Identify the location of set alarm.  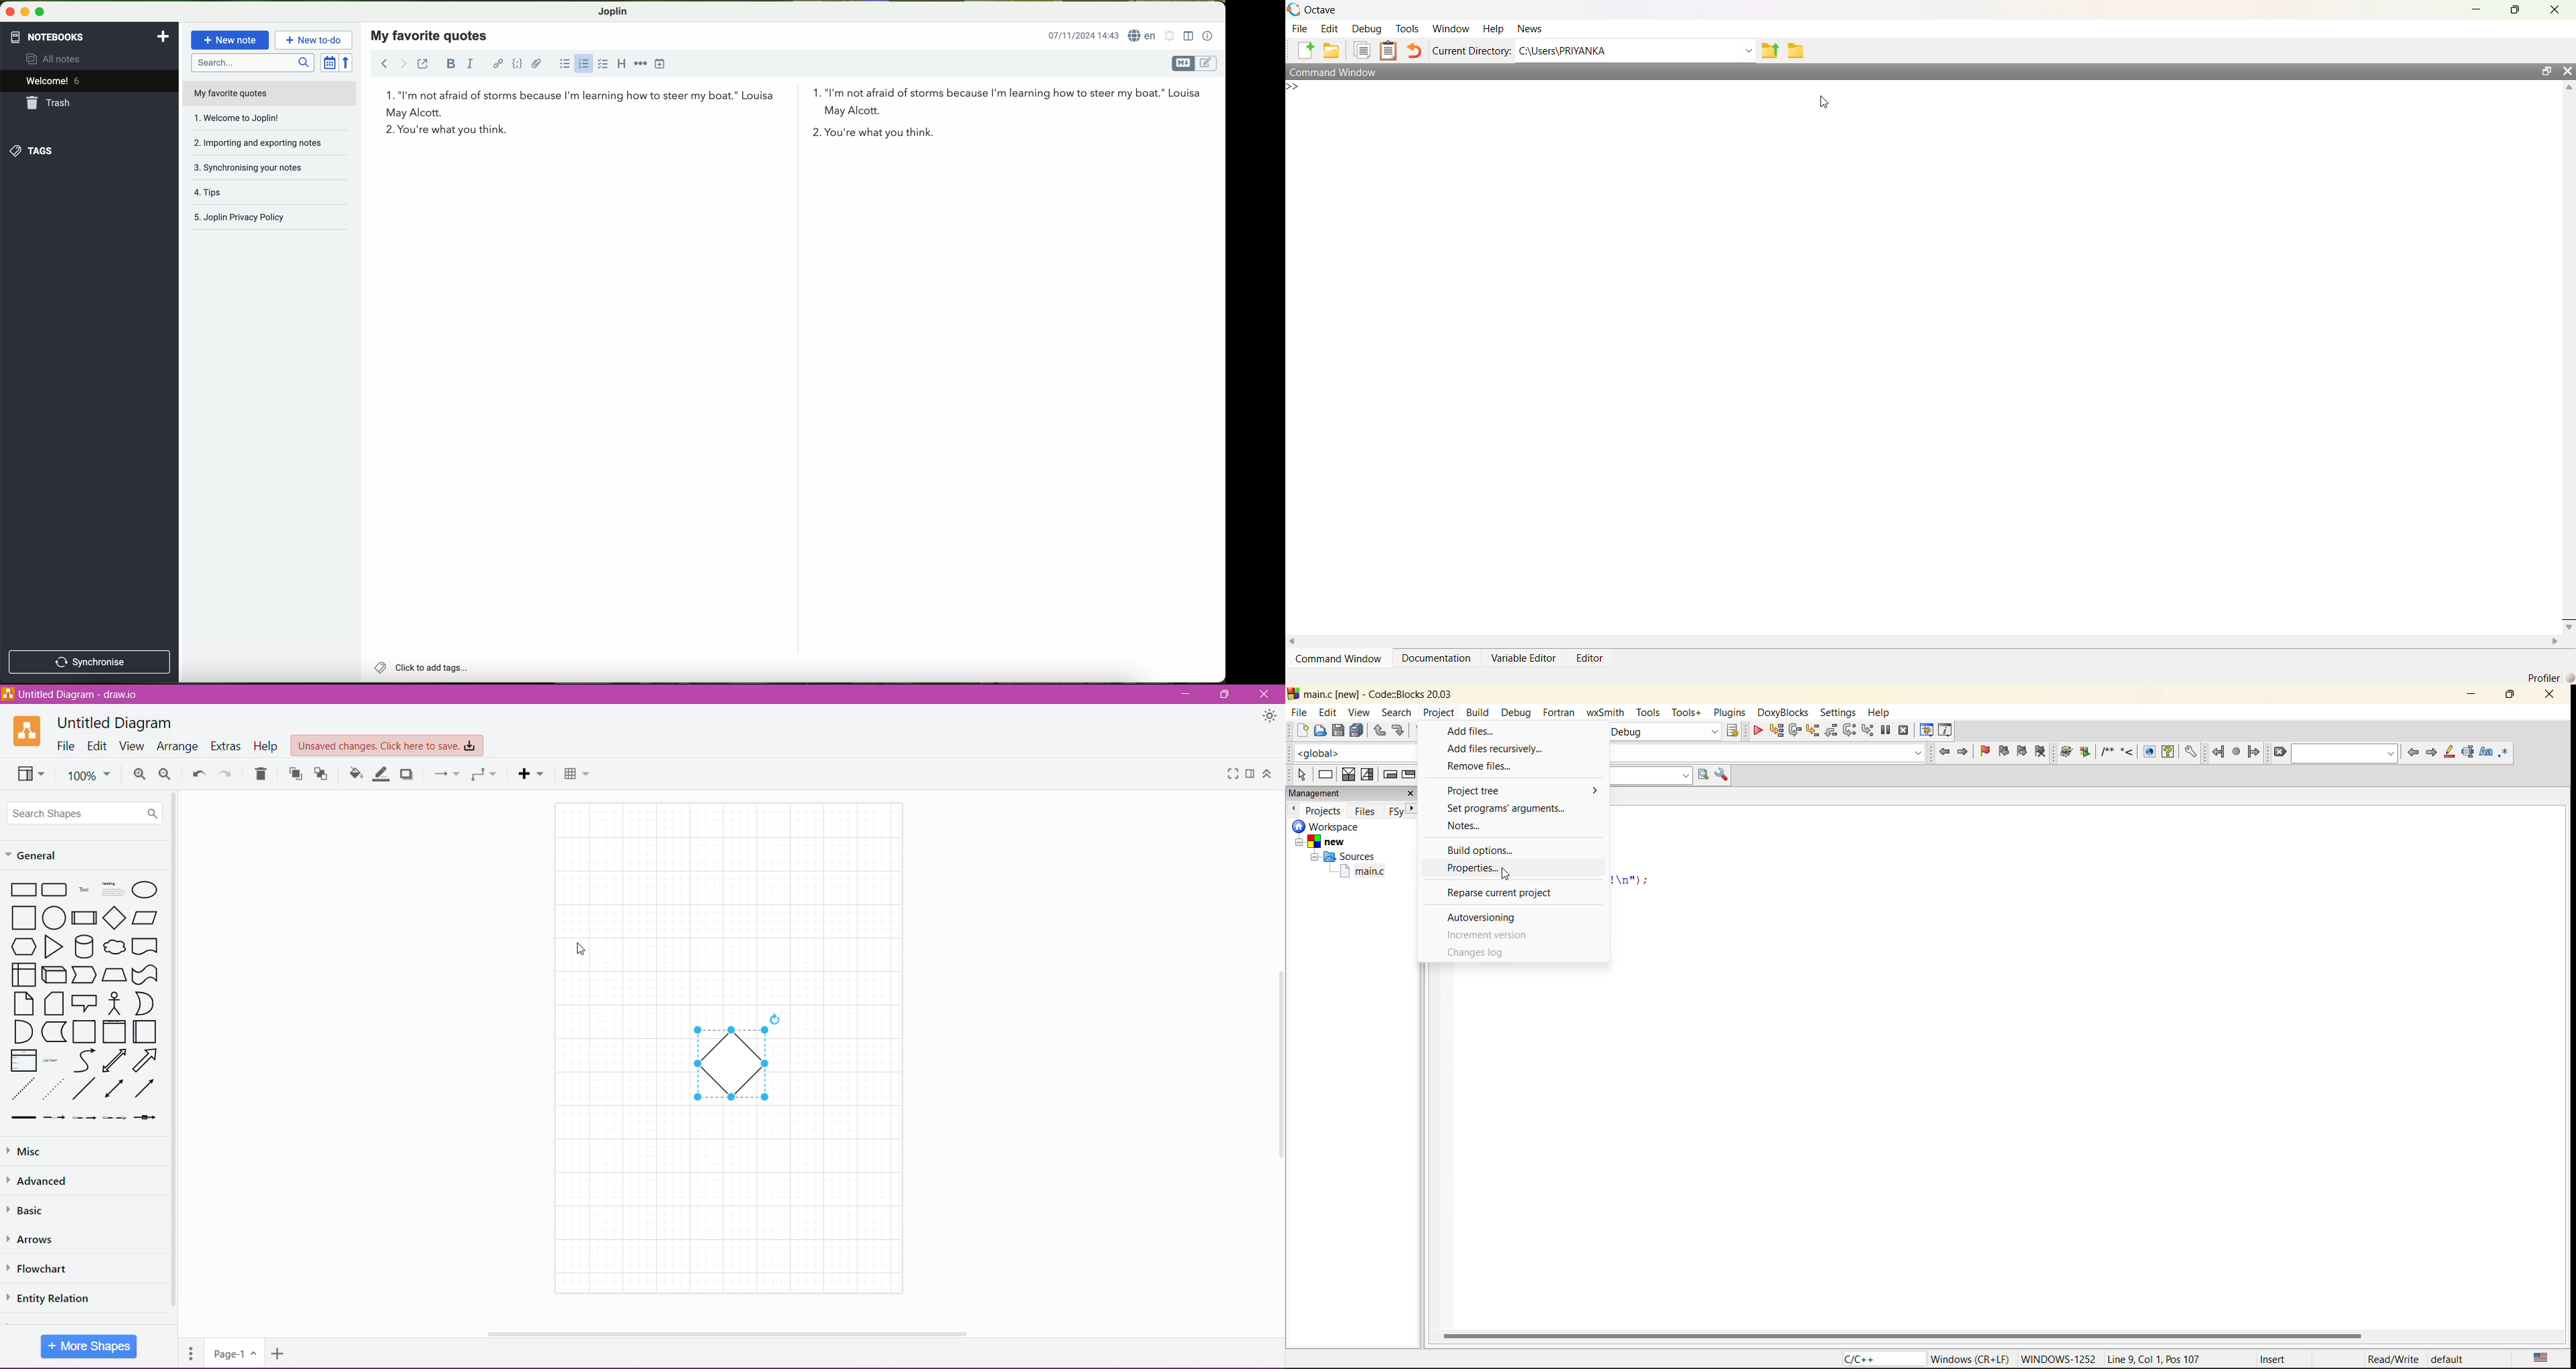
(1169, 38).